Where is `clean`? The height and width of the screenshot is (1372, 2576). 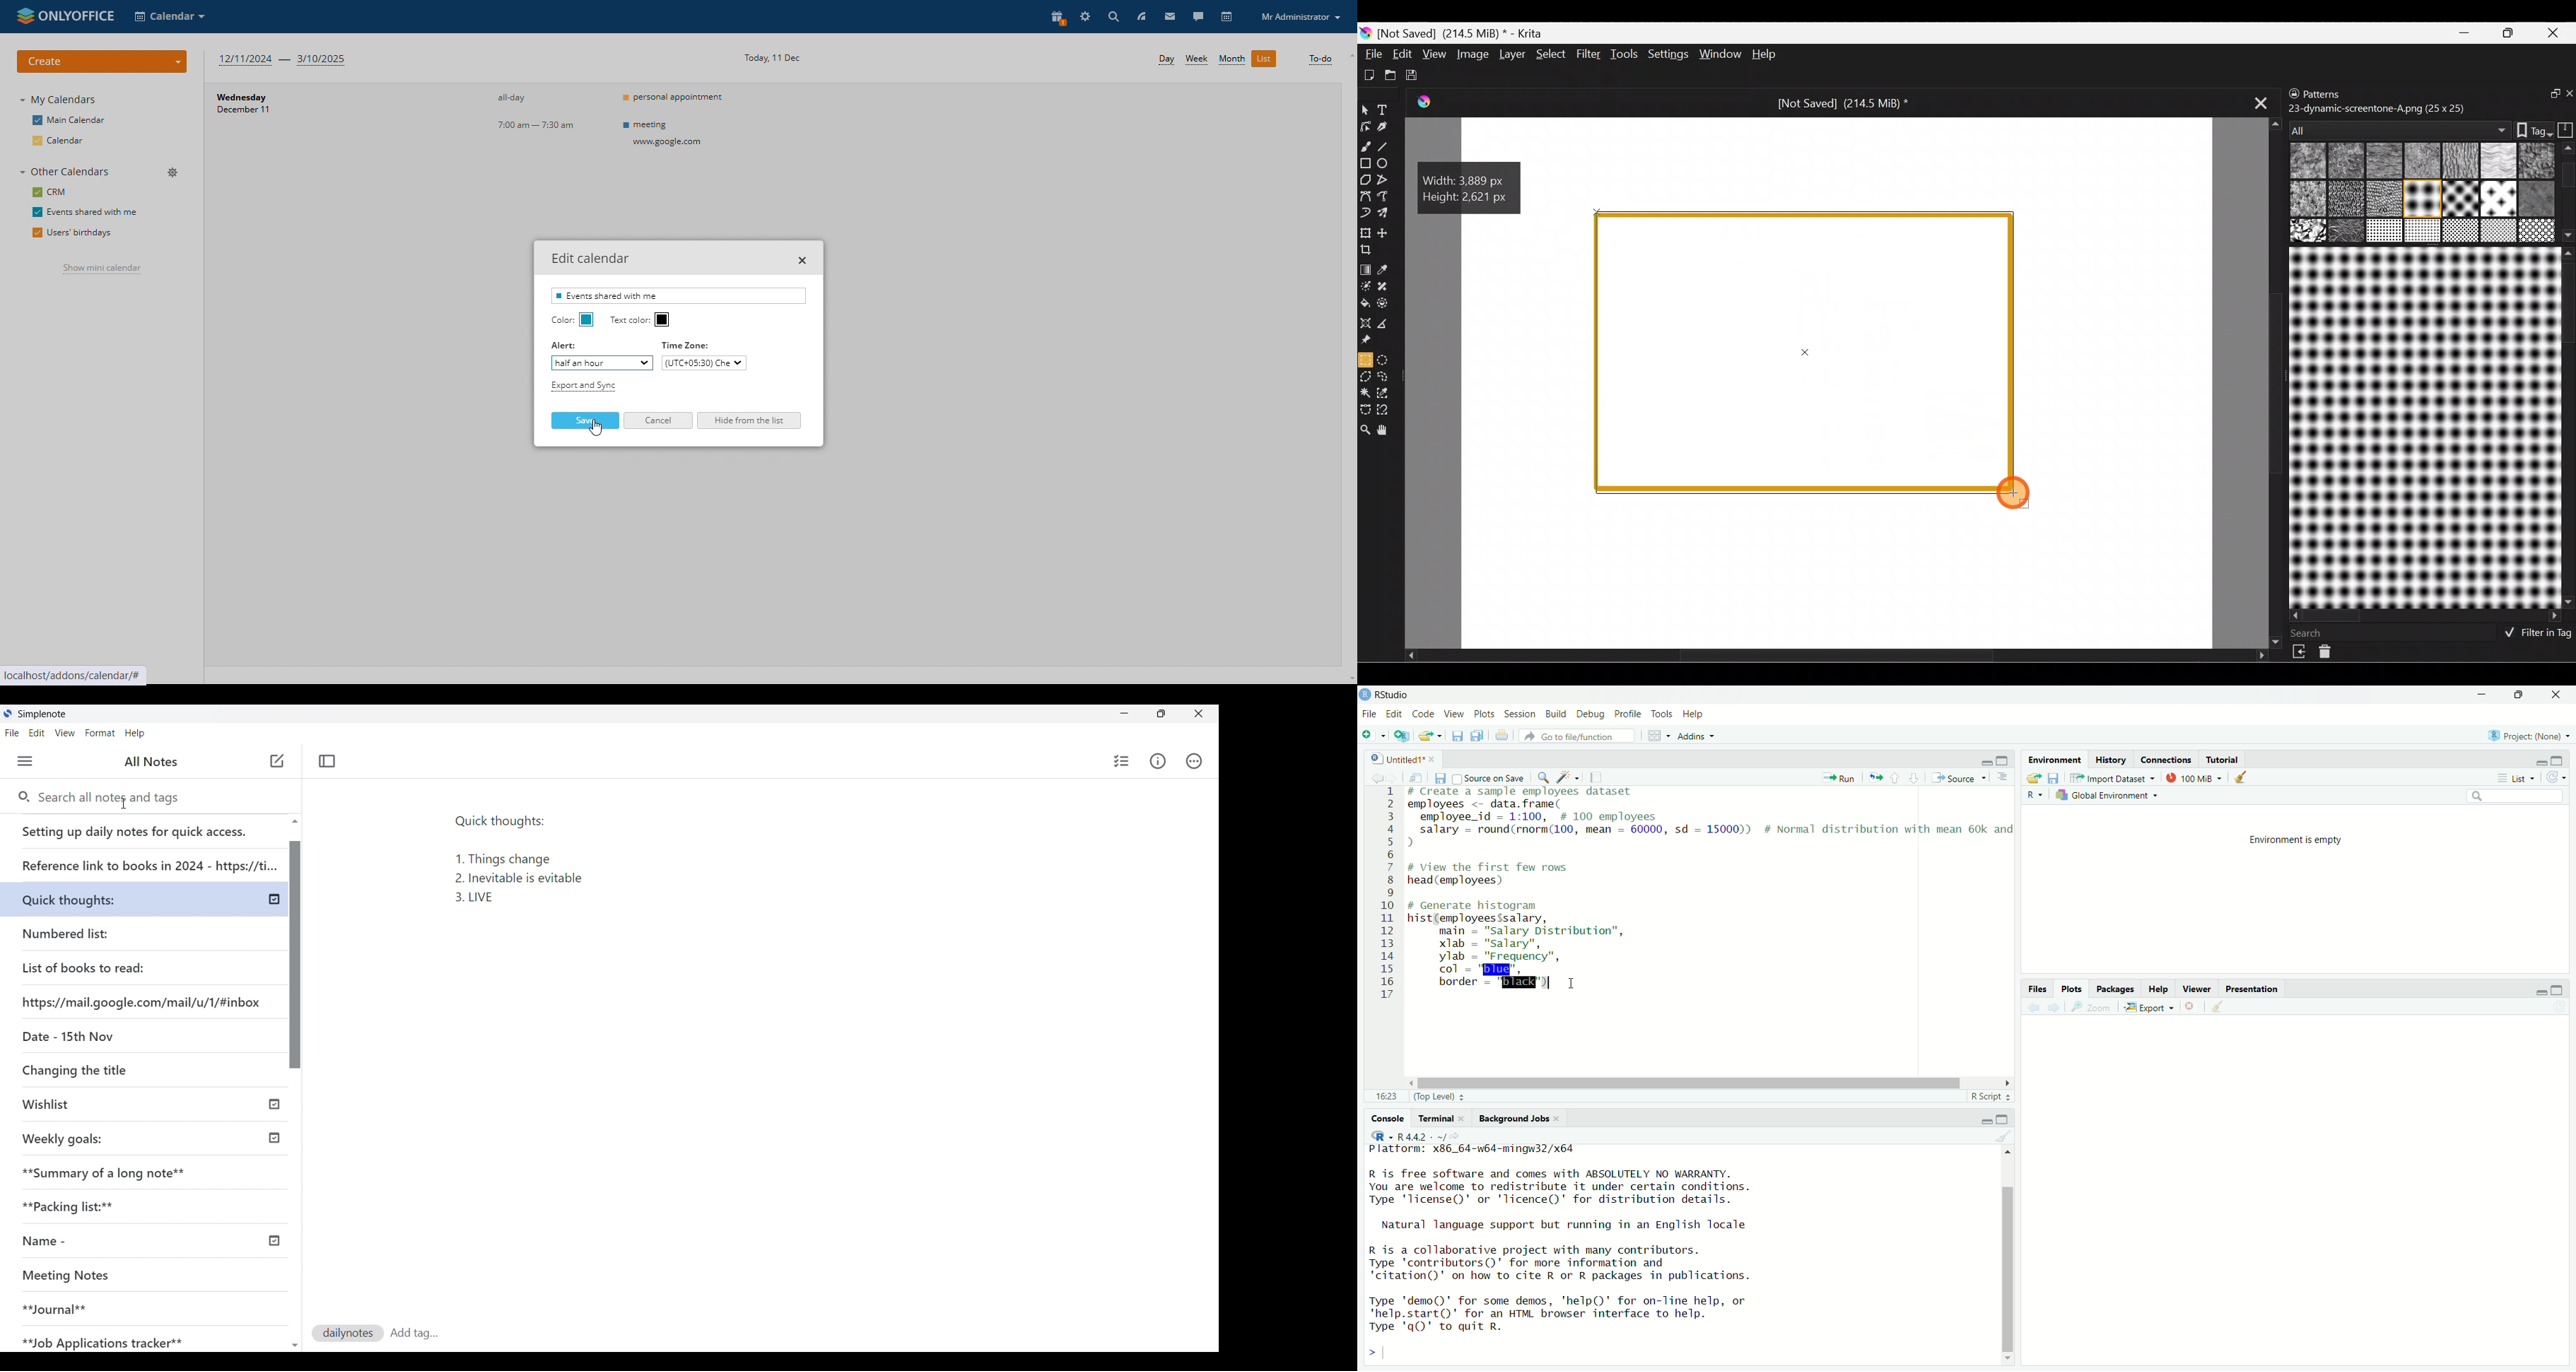
clean is located at coordinates (2004, 1136).